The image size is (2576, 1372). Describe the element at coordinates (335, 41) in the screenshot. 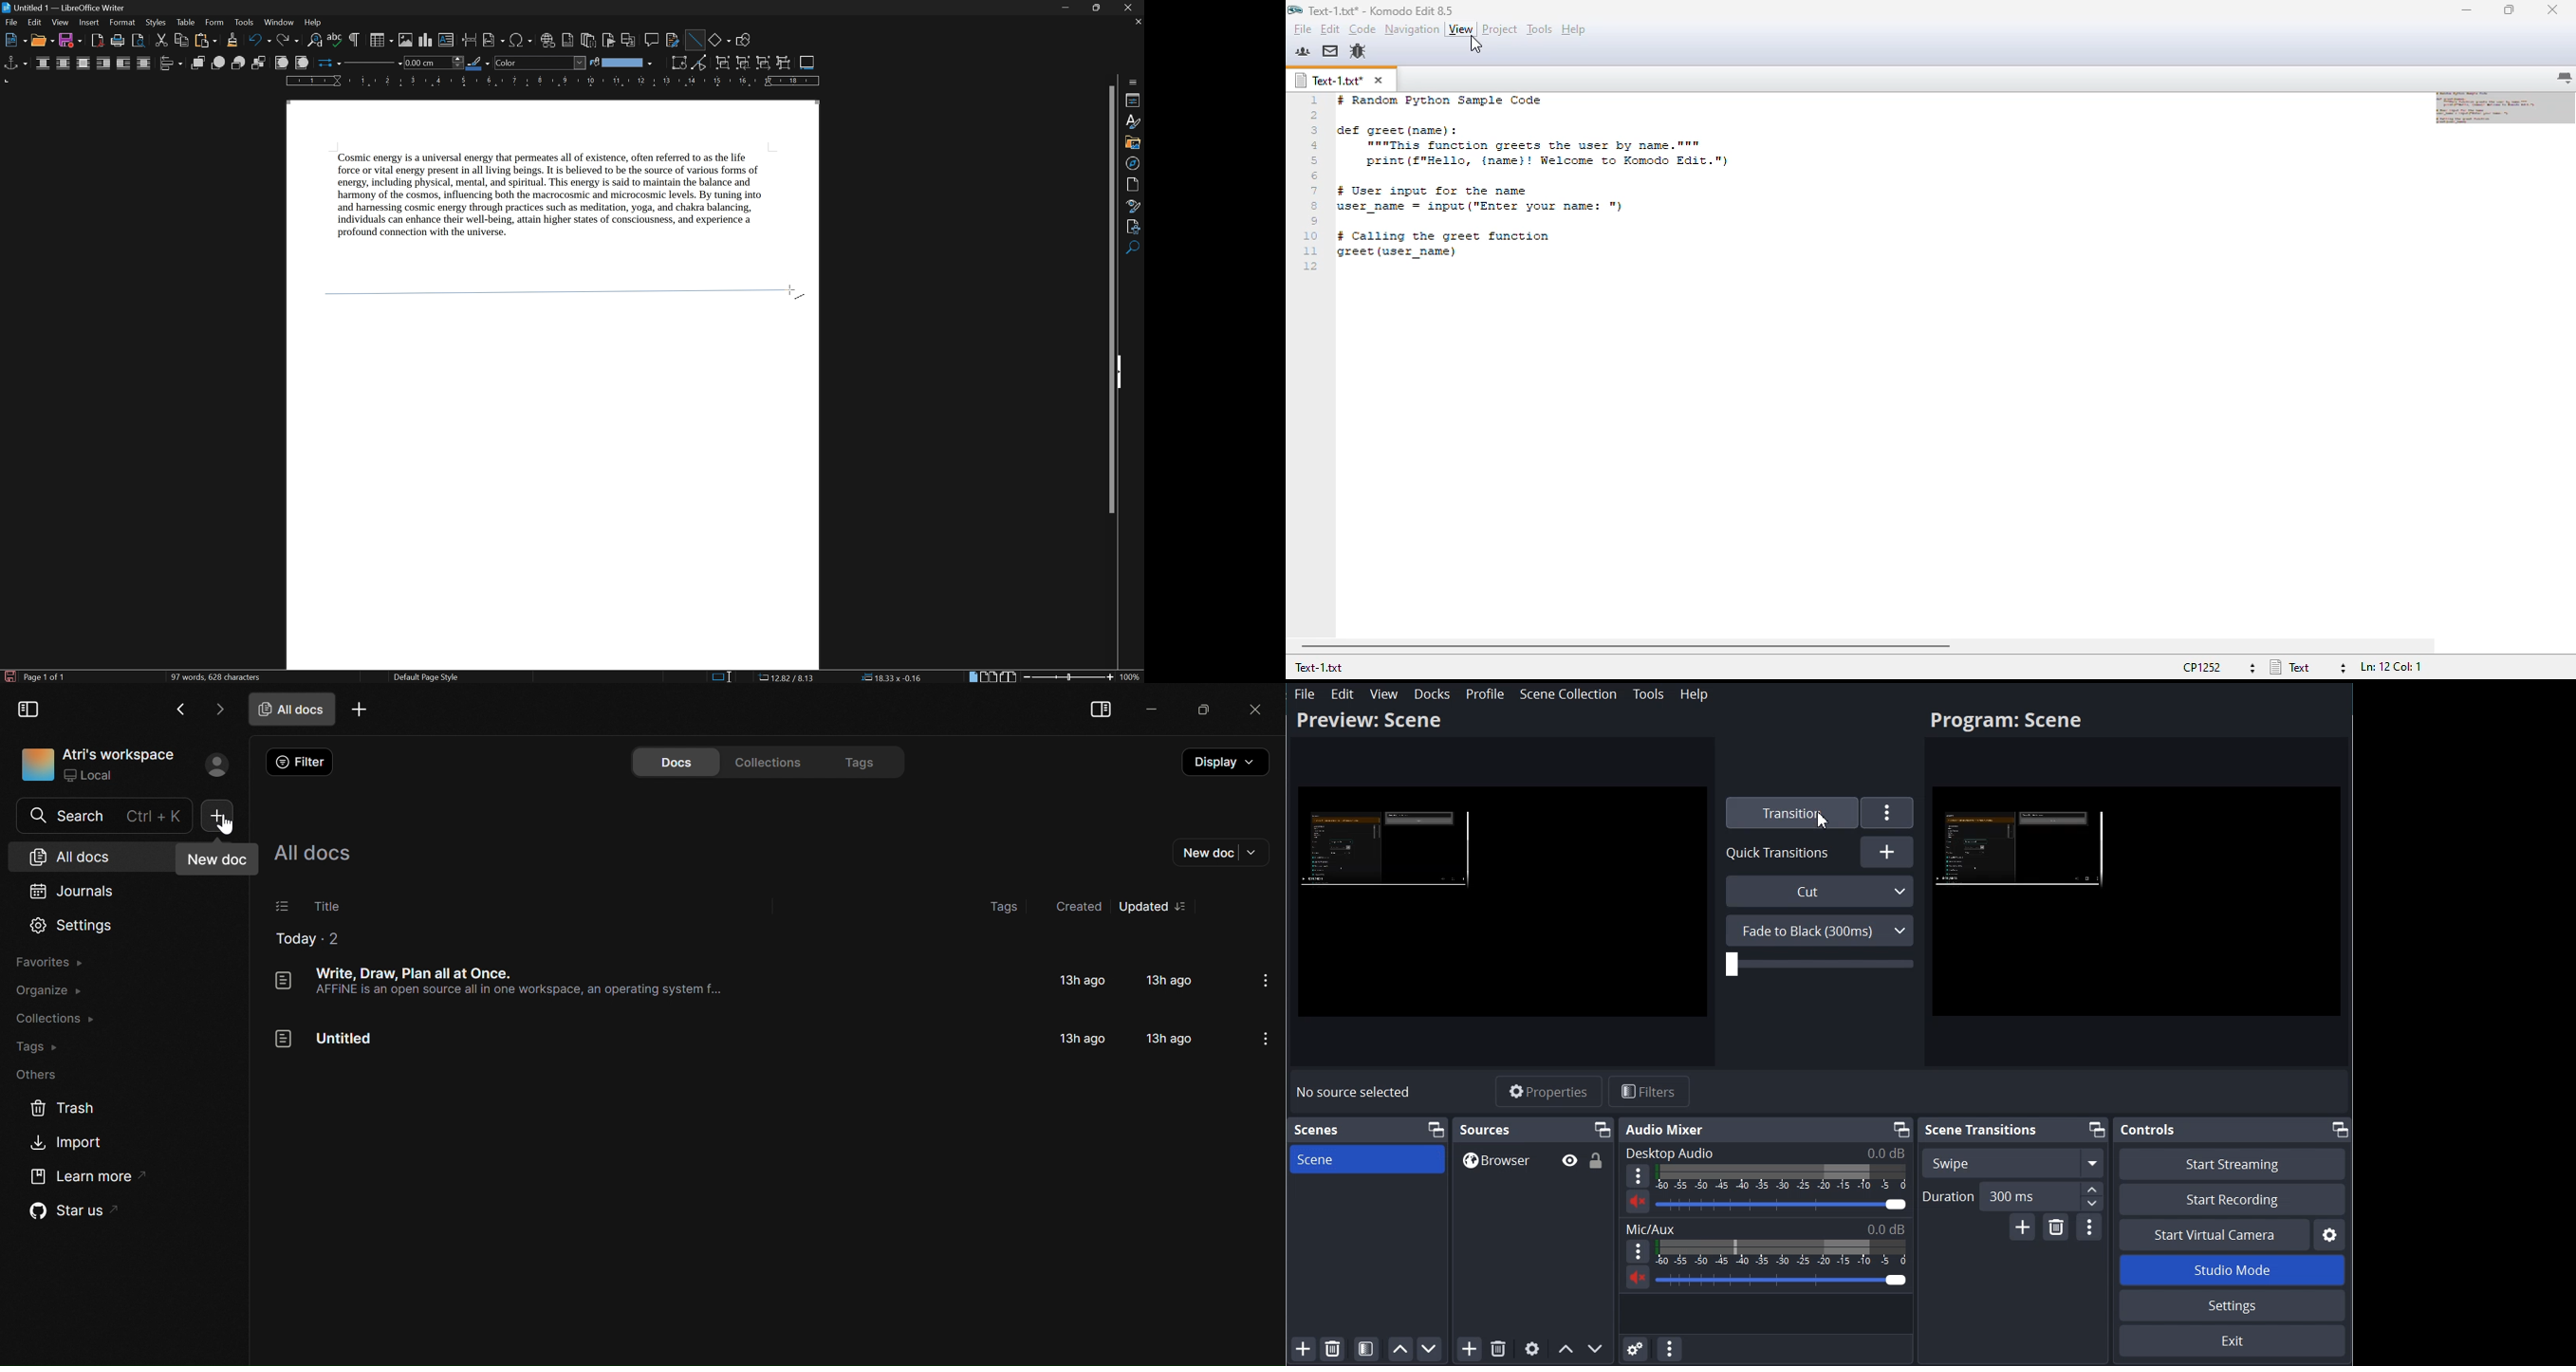

I see `spell checking` at that location.